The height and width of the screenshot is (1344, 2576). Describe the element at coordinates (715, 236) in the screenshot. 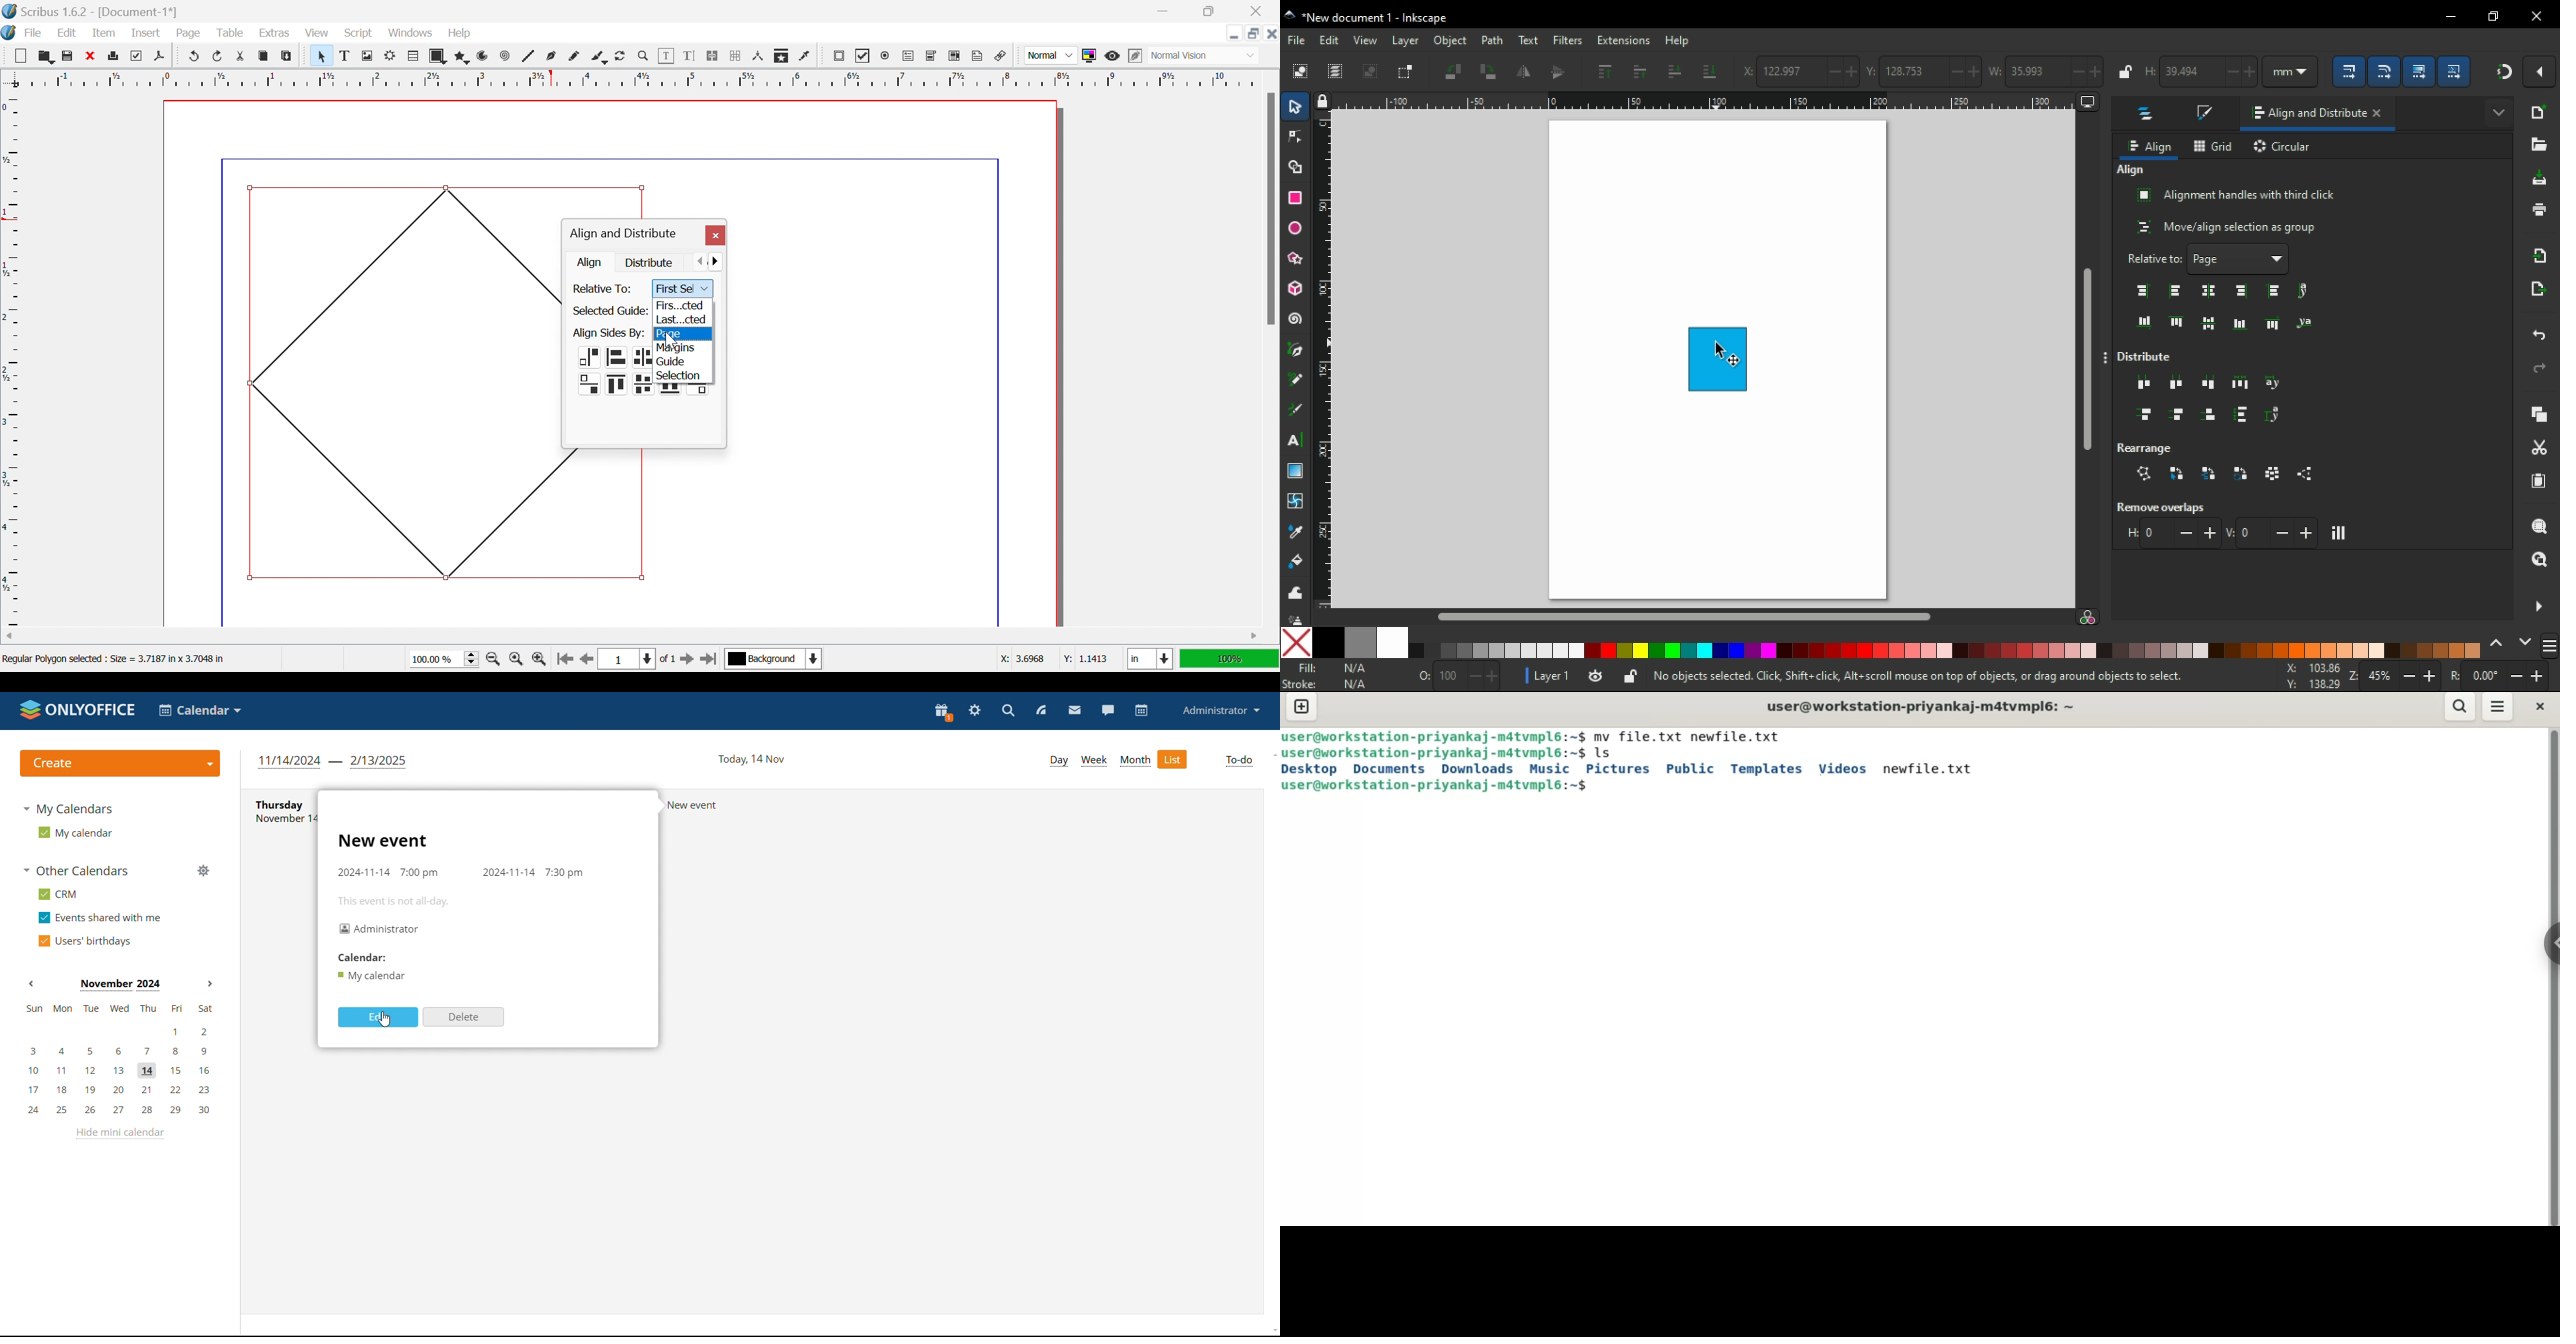

I see `Close` at that location.